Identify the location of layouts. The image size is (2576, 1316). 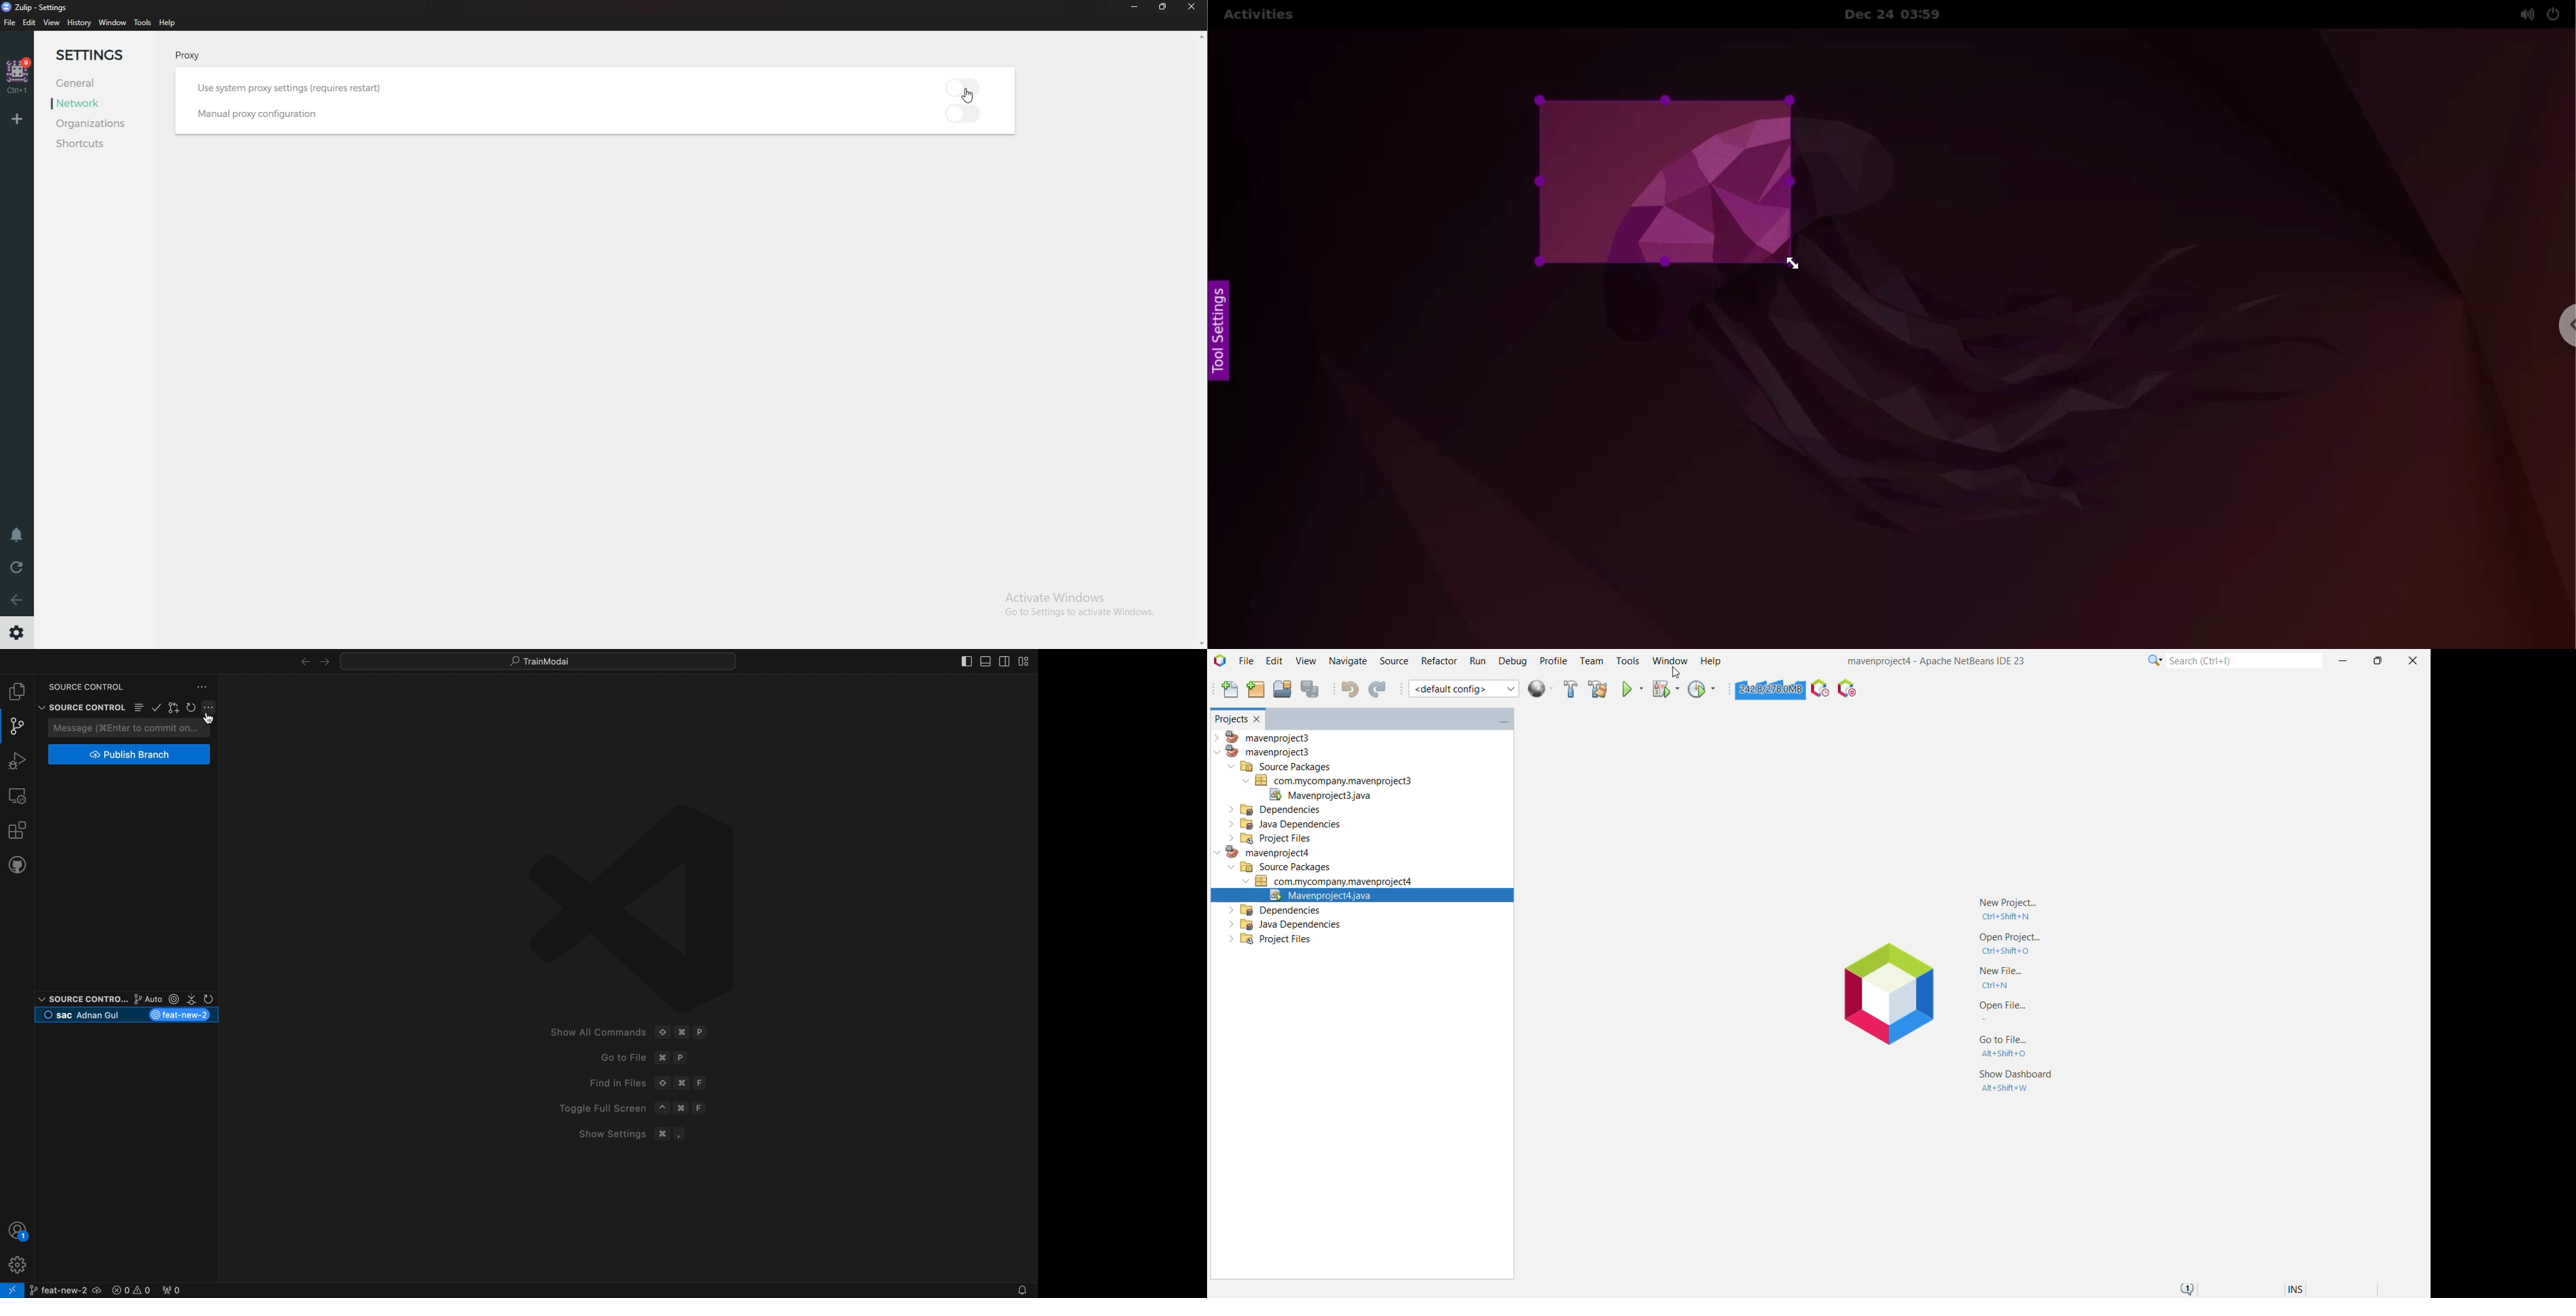
(990, 660).